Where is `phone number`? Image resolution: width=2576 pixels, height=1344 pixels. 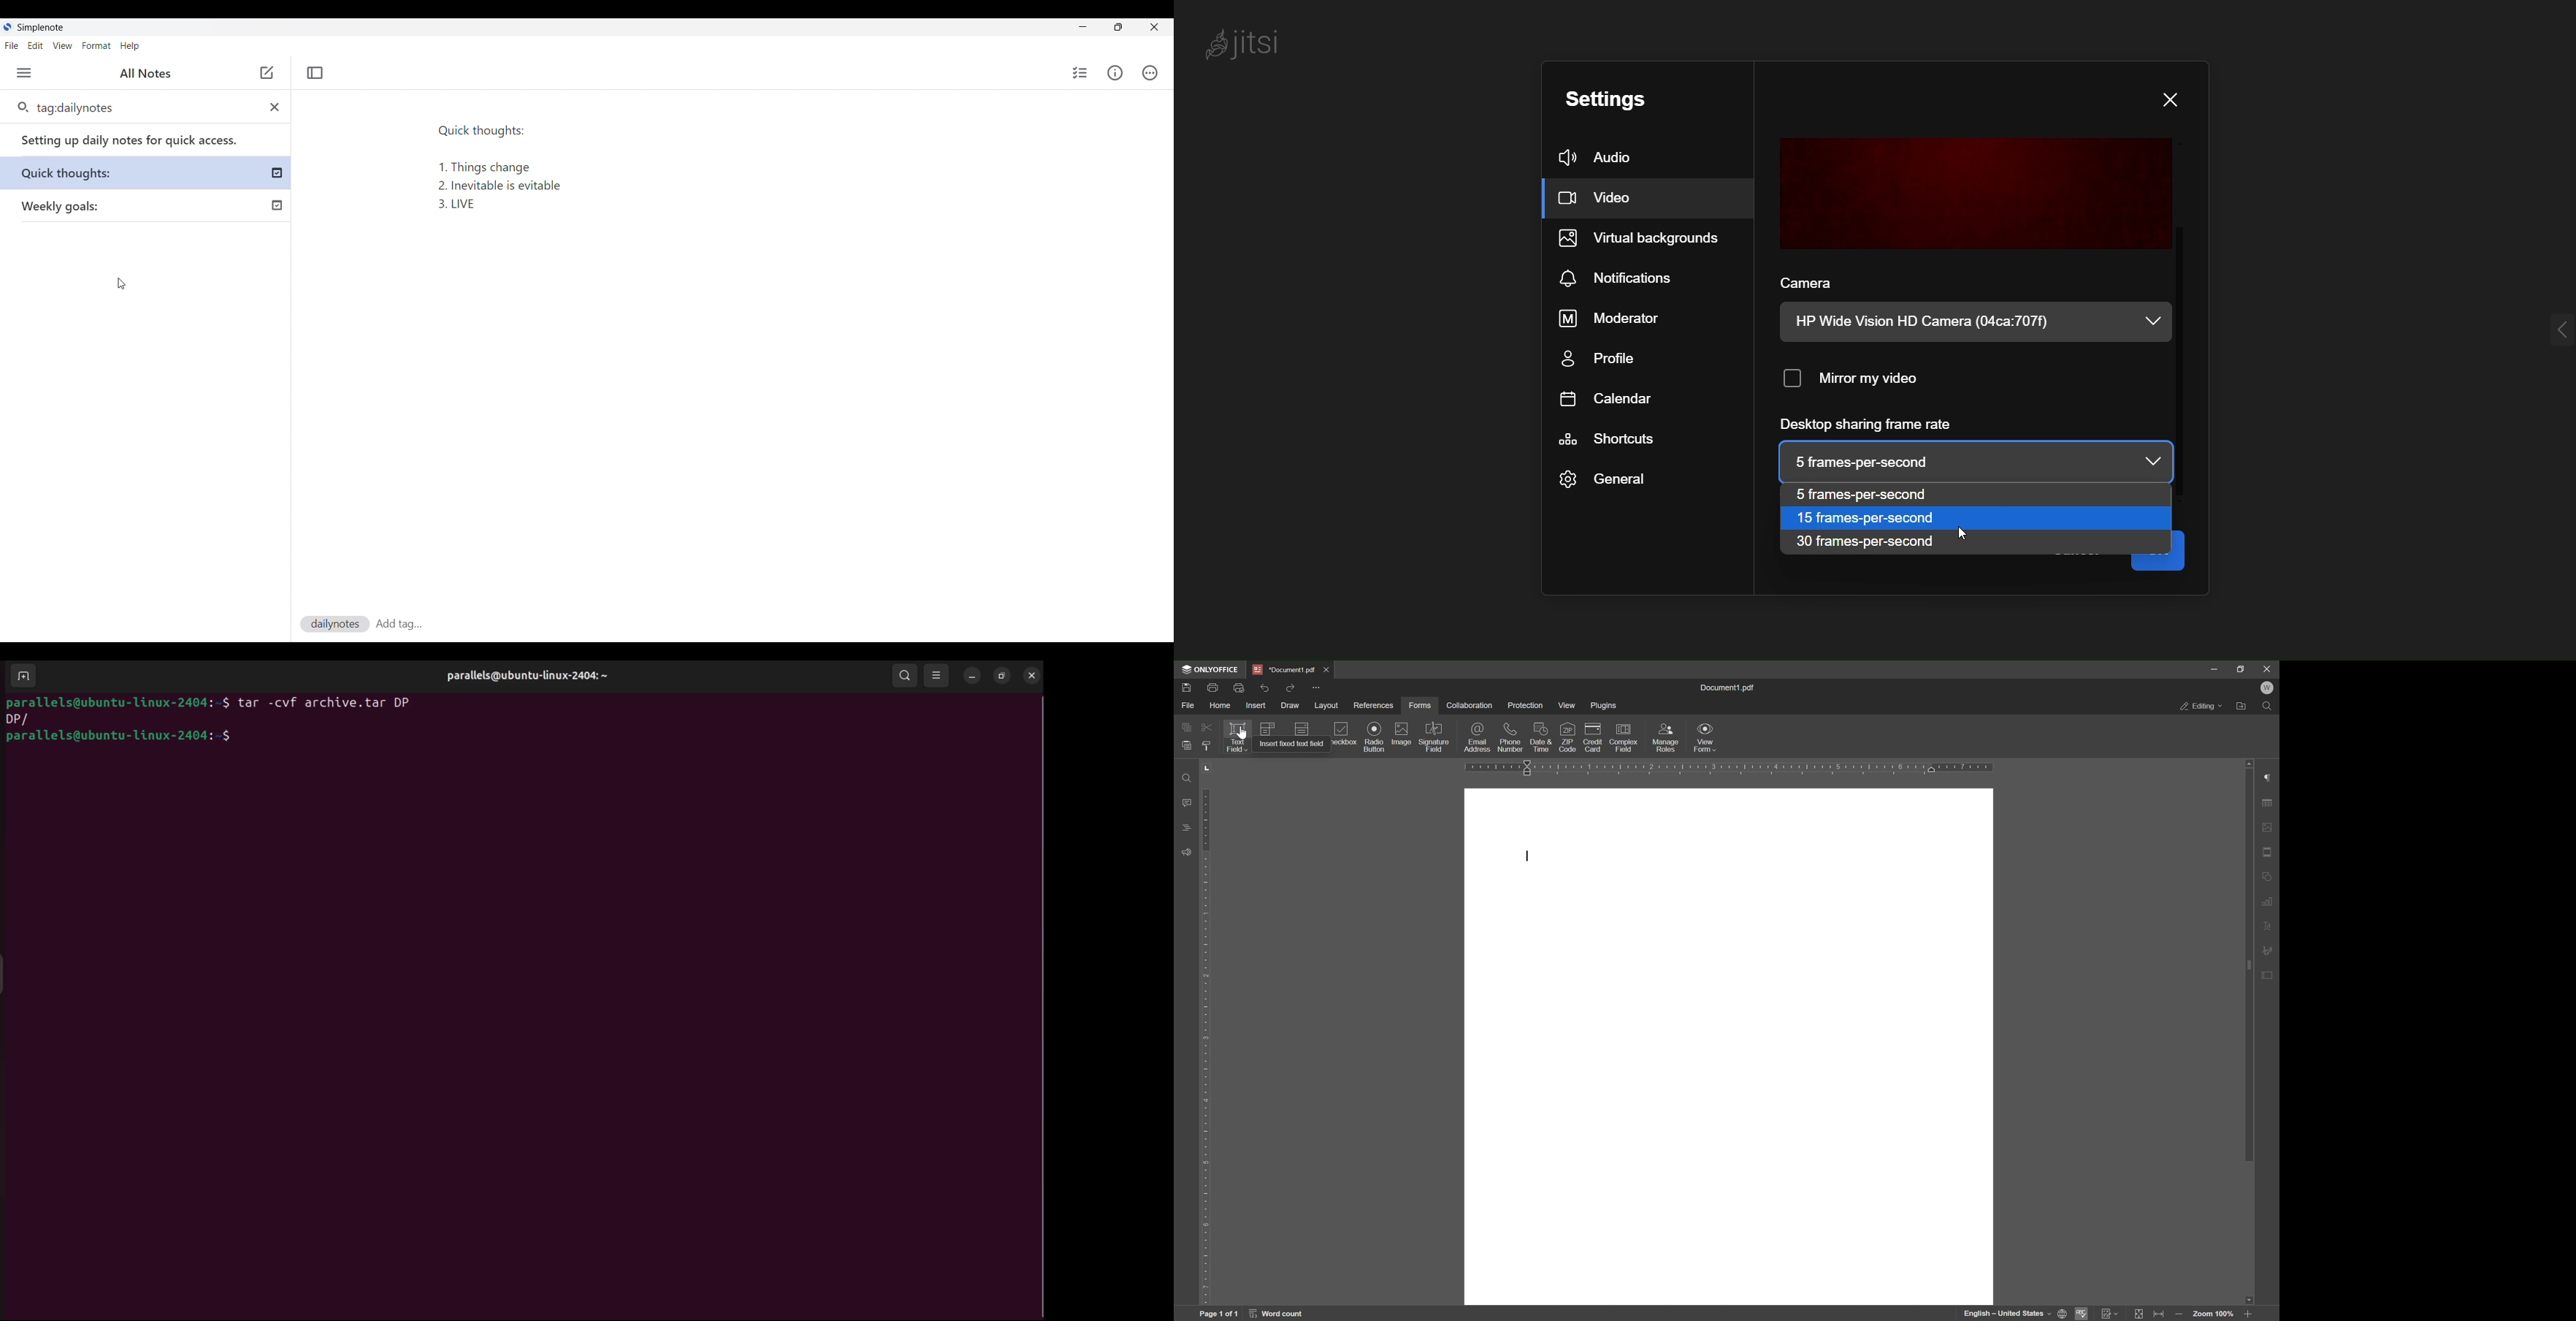 phone number is located at coordinates (1509, 738).